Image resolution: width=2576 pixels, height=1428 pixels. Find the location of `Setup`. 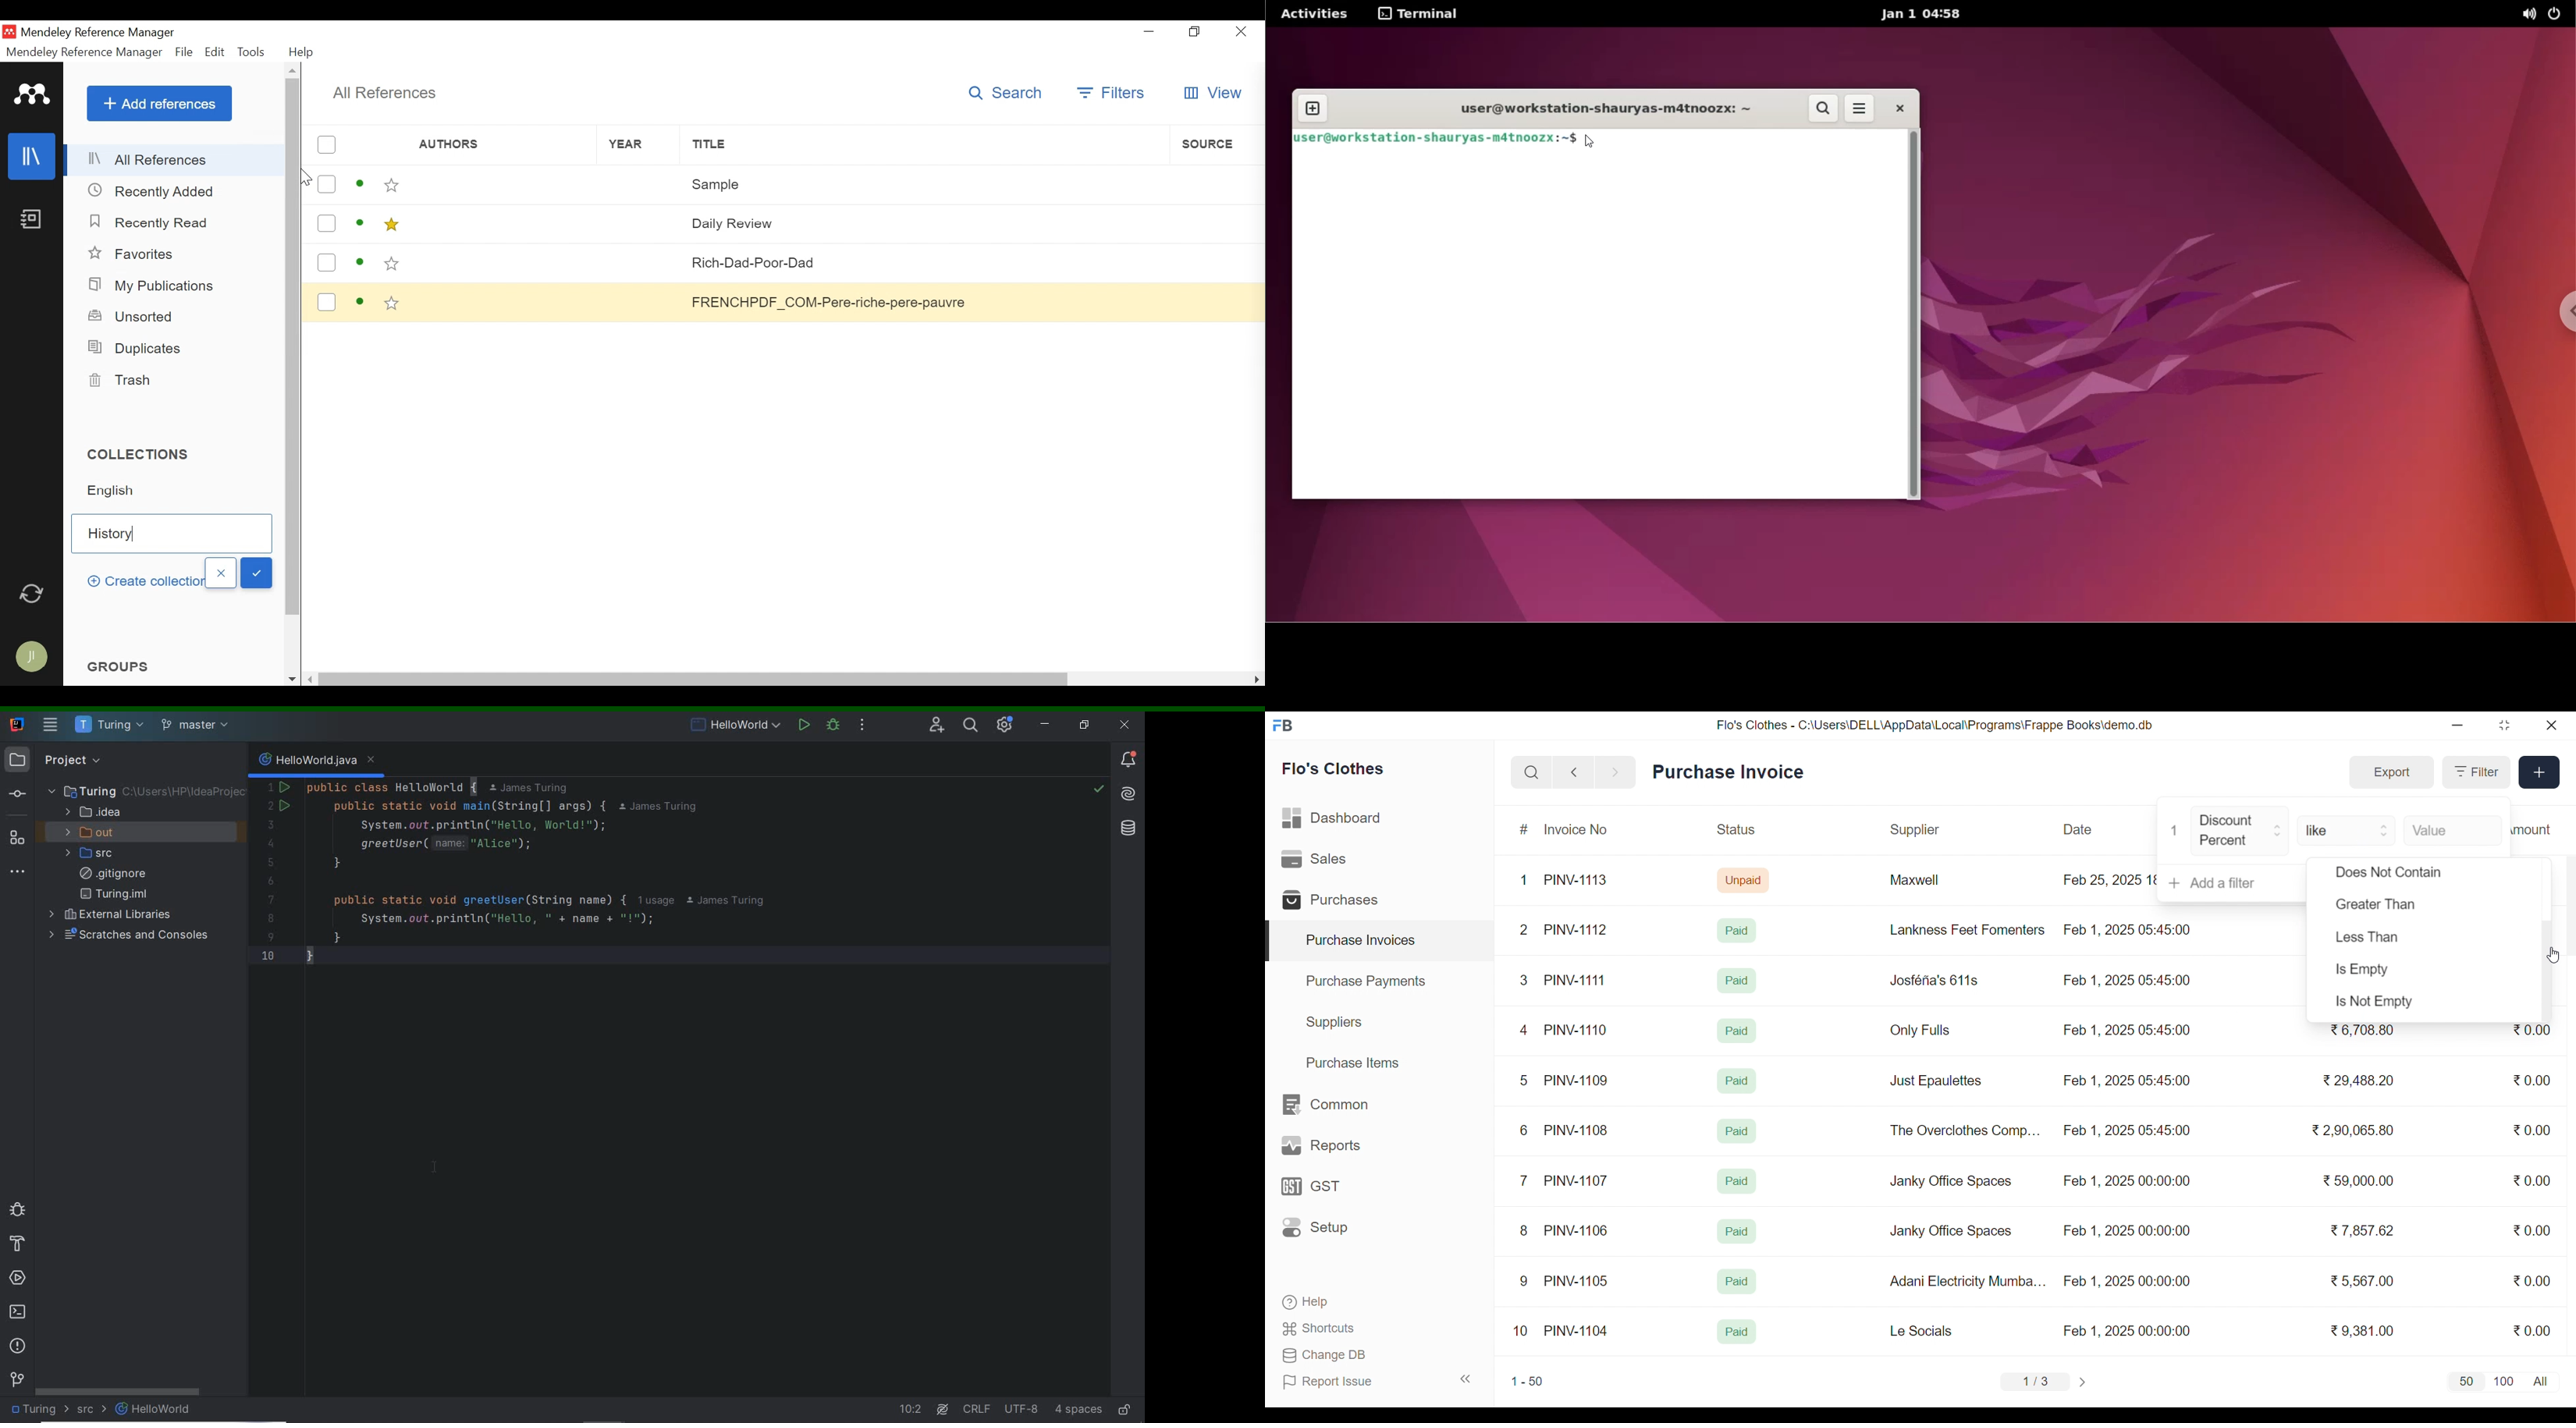

Setup is located at coordinates (1336, 1232).